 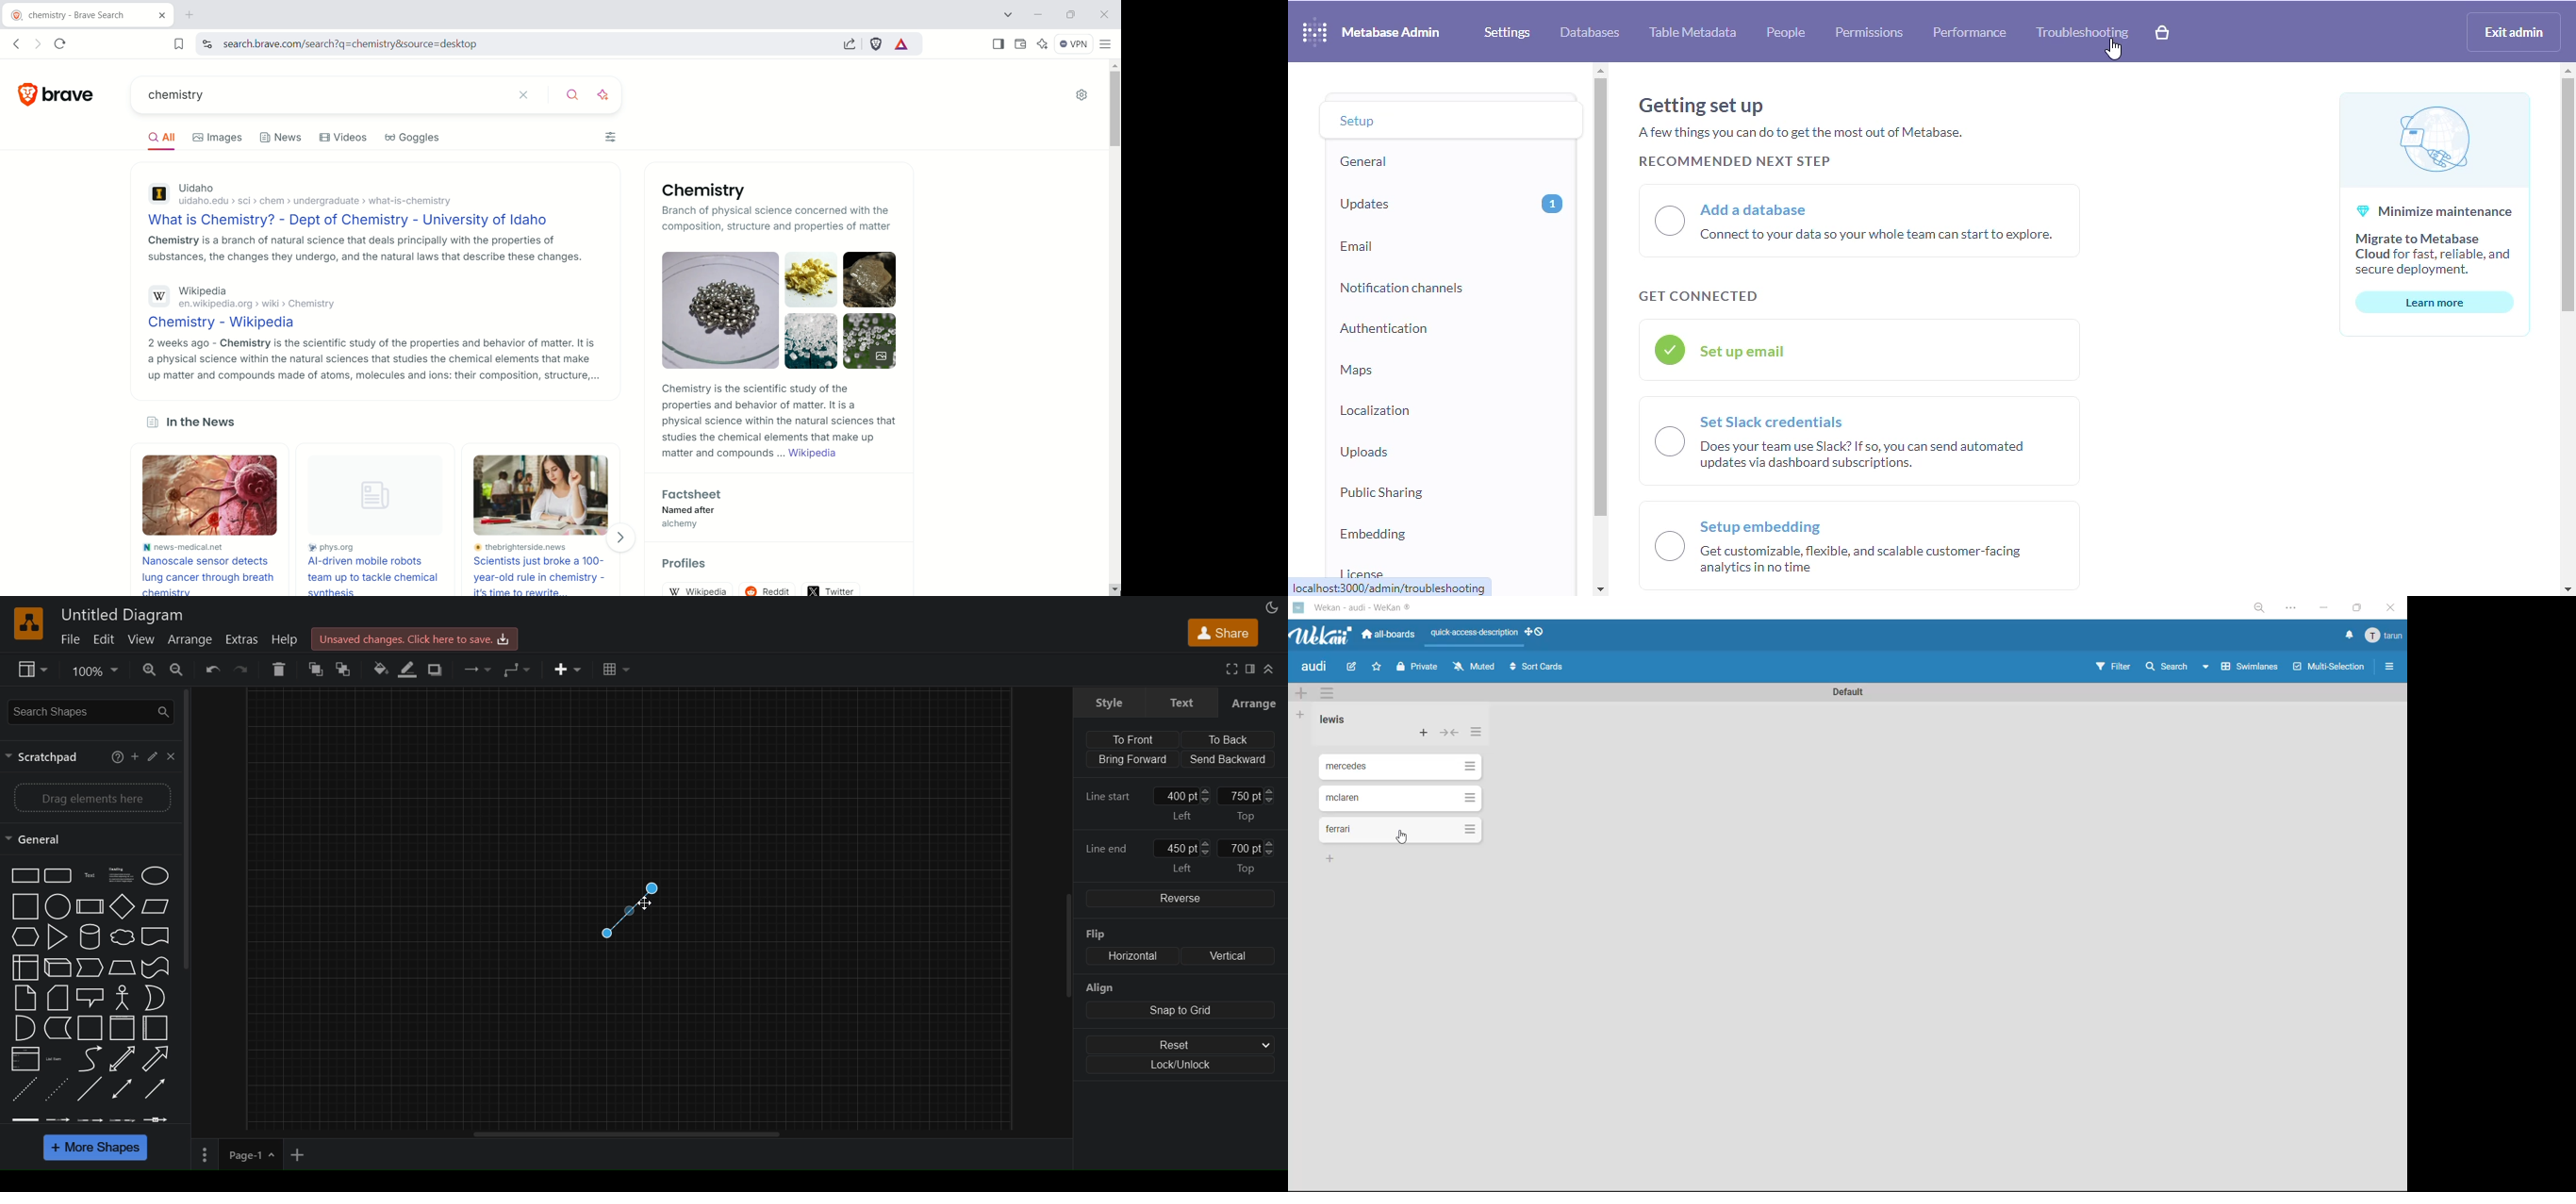 I want to click on Curved line, so click(x=87, y=1058).